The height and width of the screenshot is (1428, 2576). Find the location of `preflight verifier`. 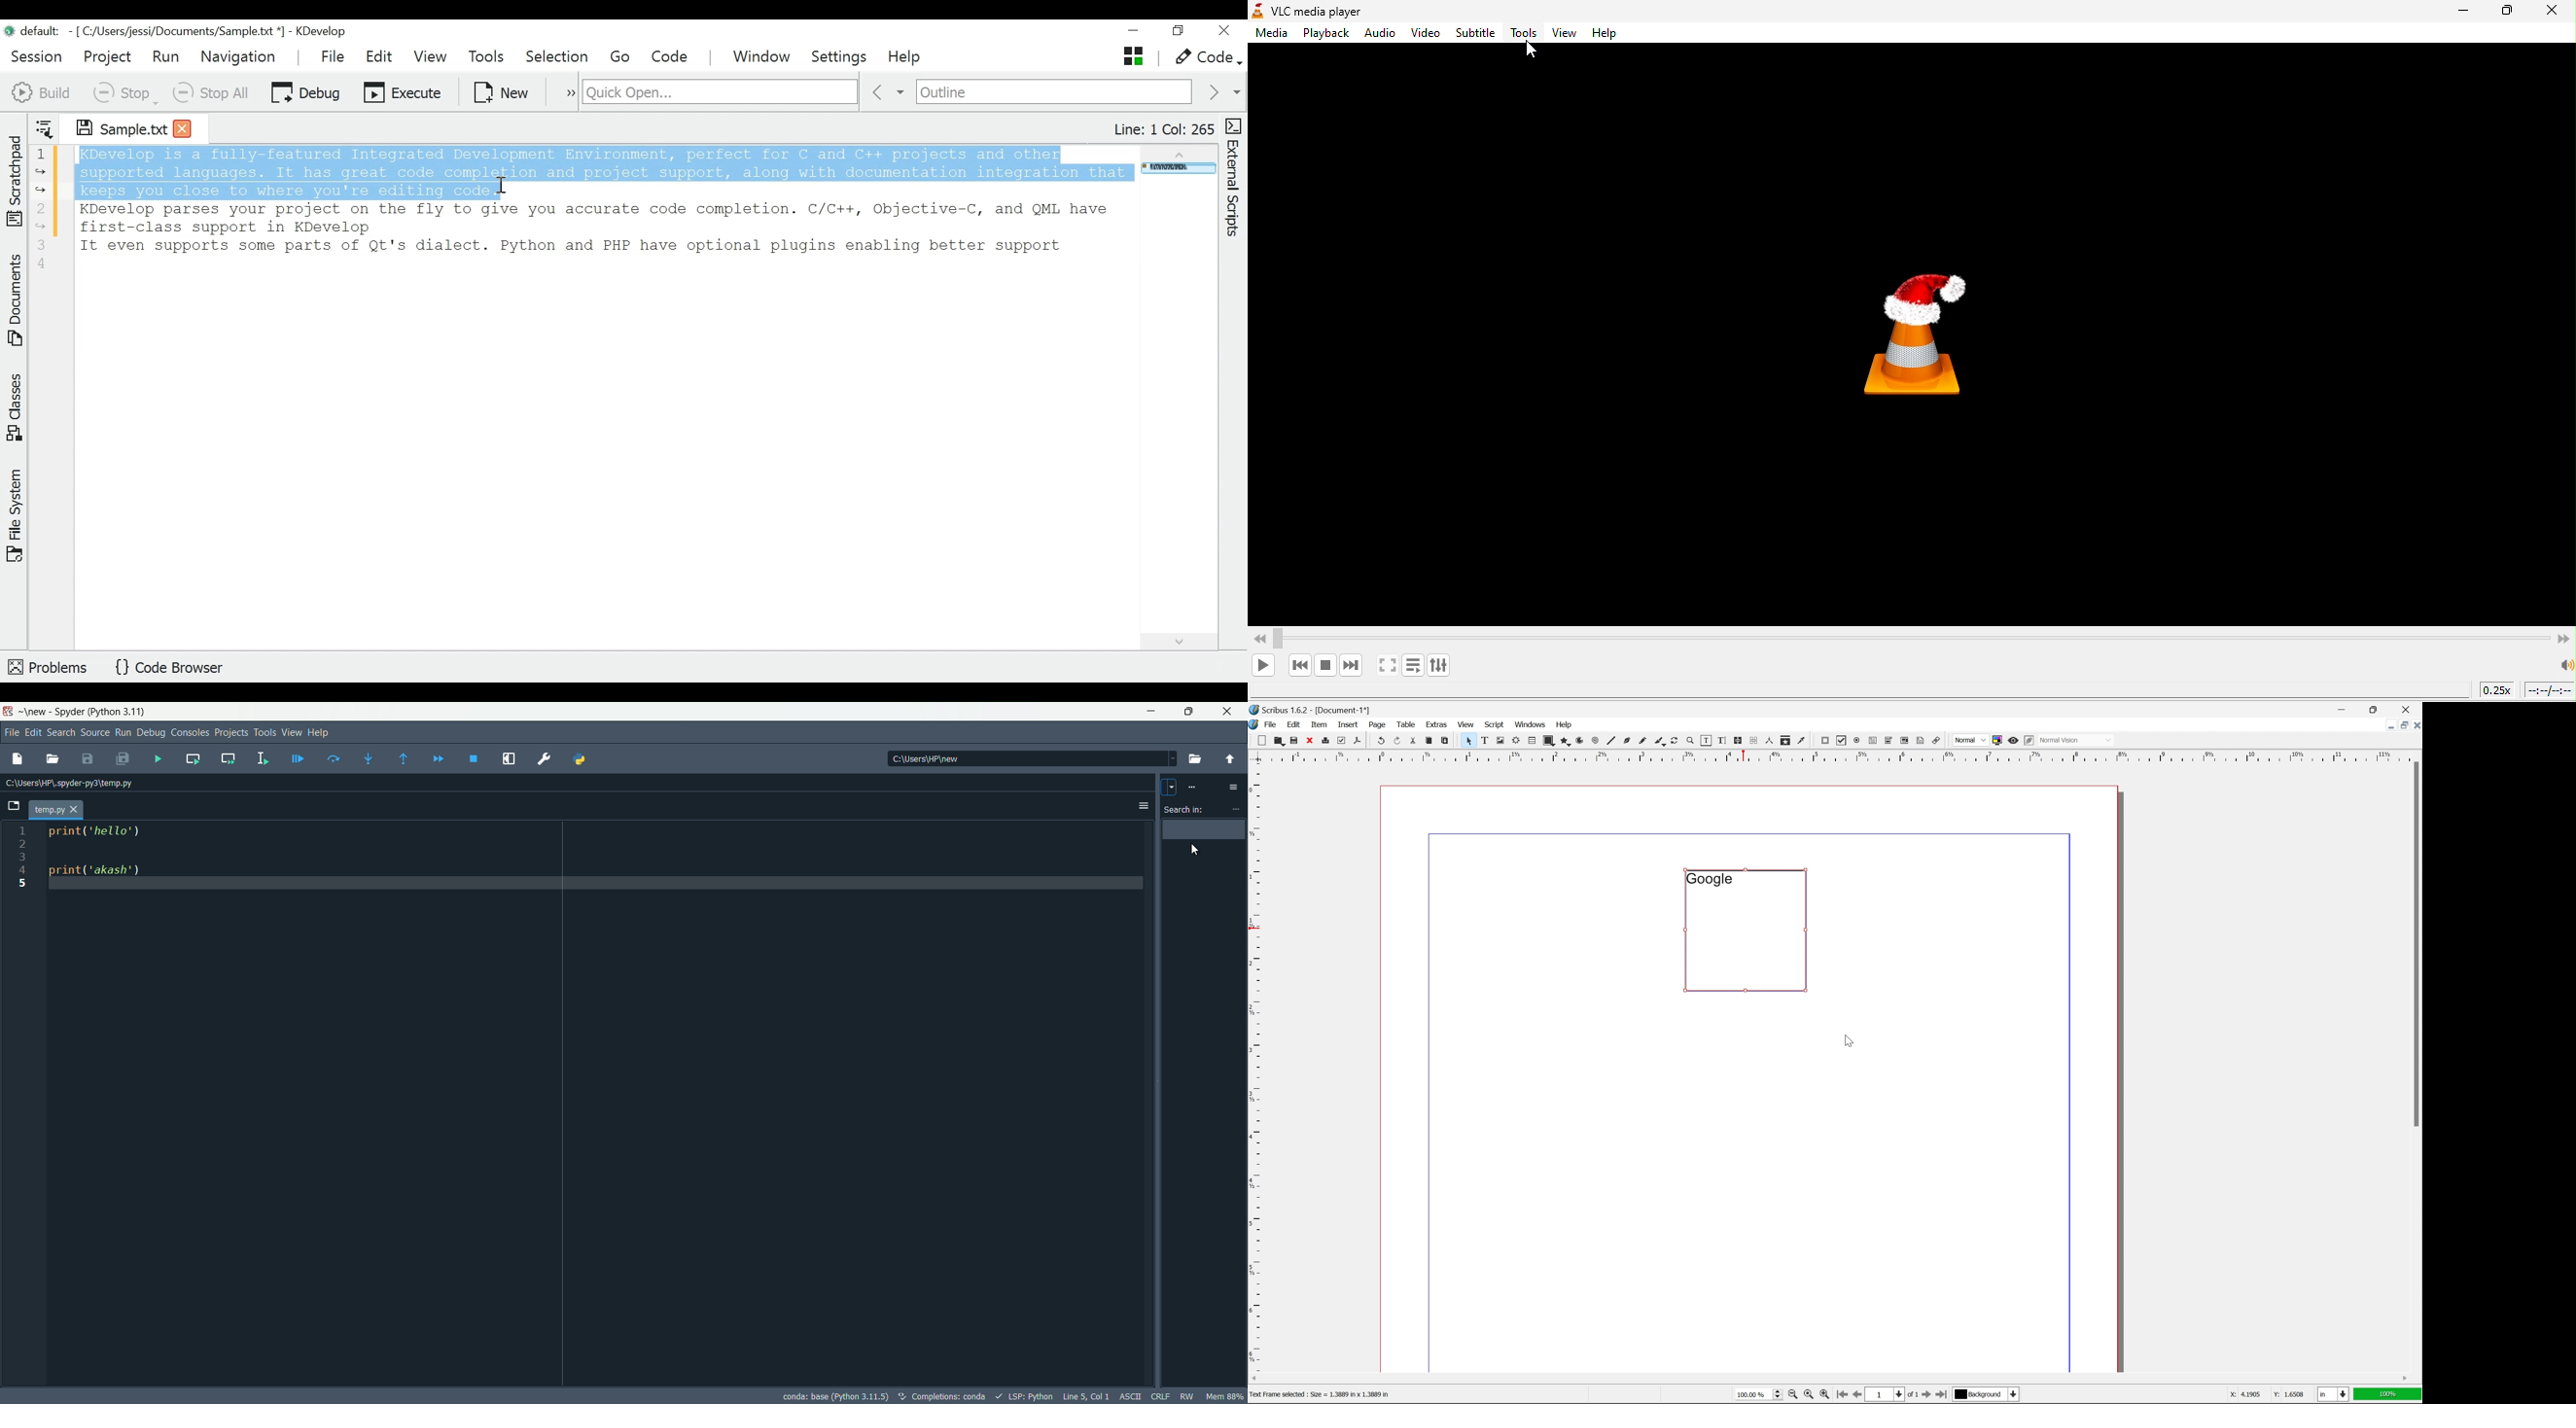

preflight verifier is located at coordinates (1342, 740).